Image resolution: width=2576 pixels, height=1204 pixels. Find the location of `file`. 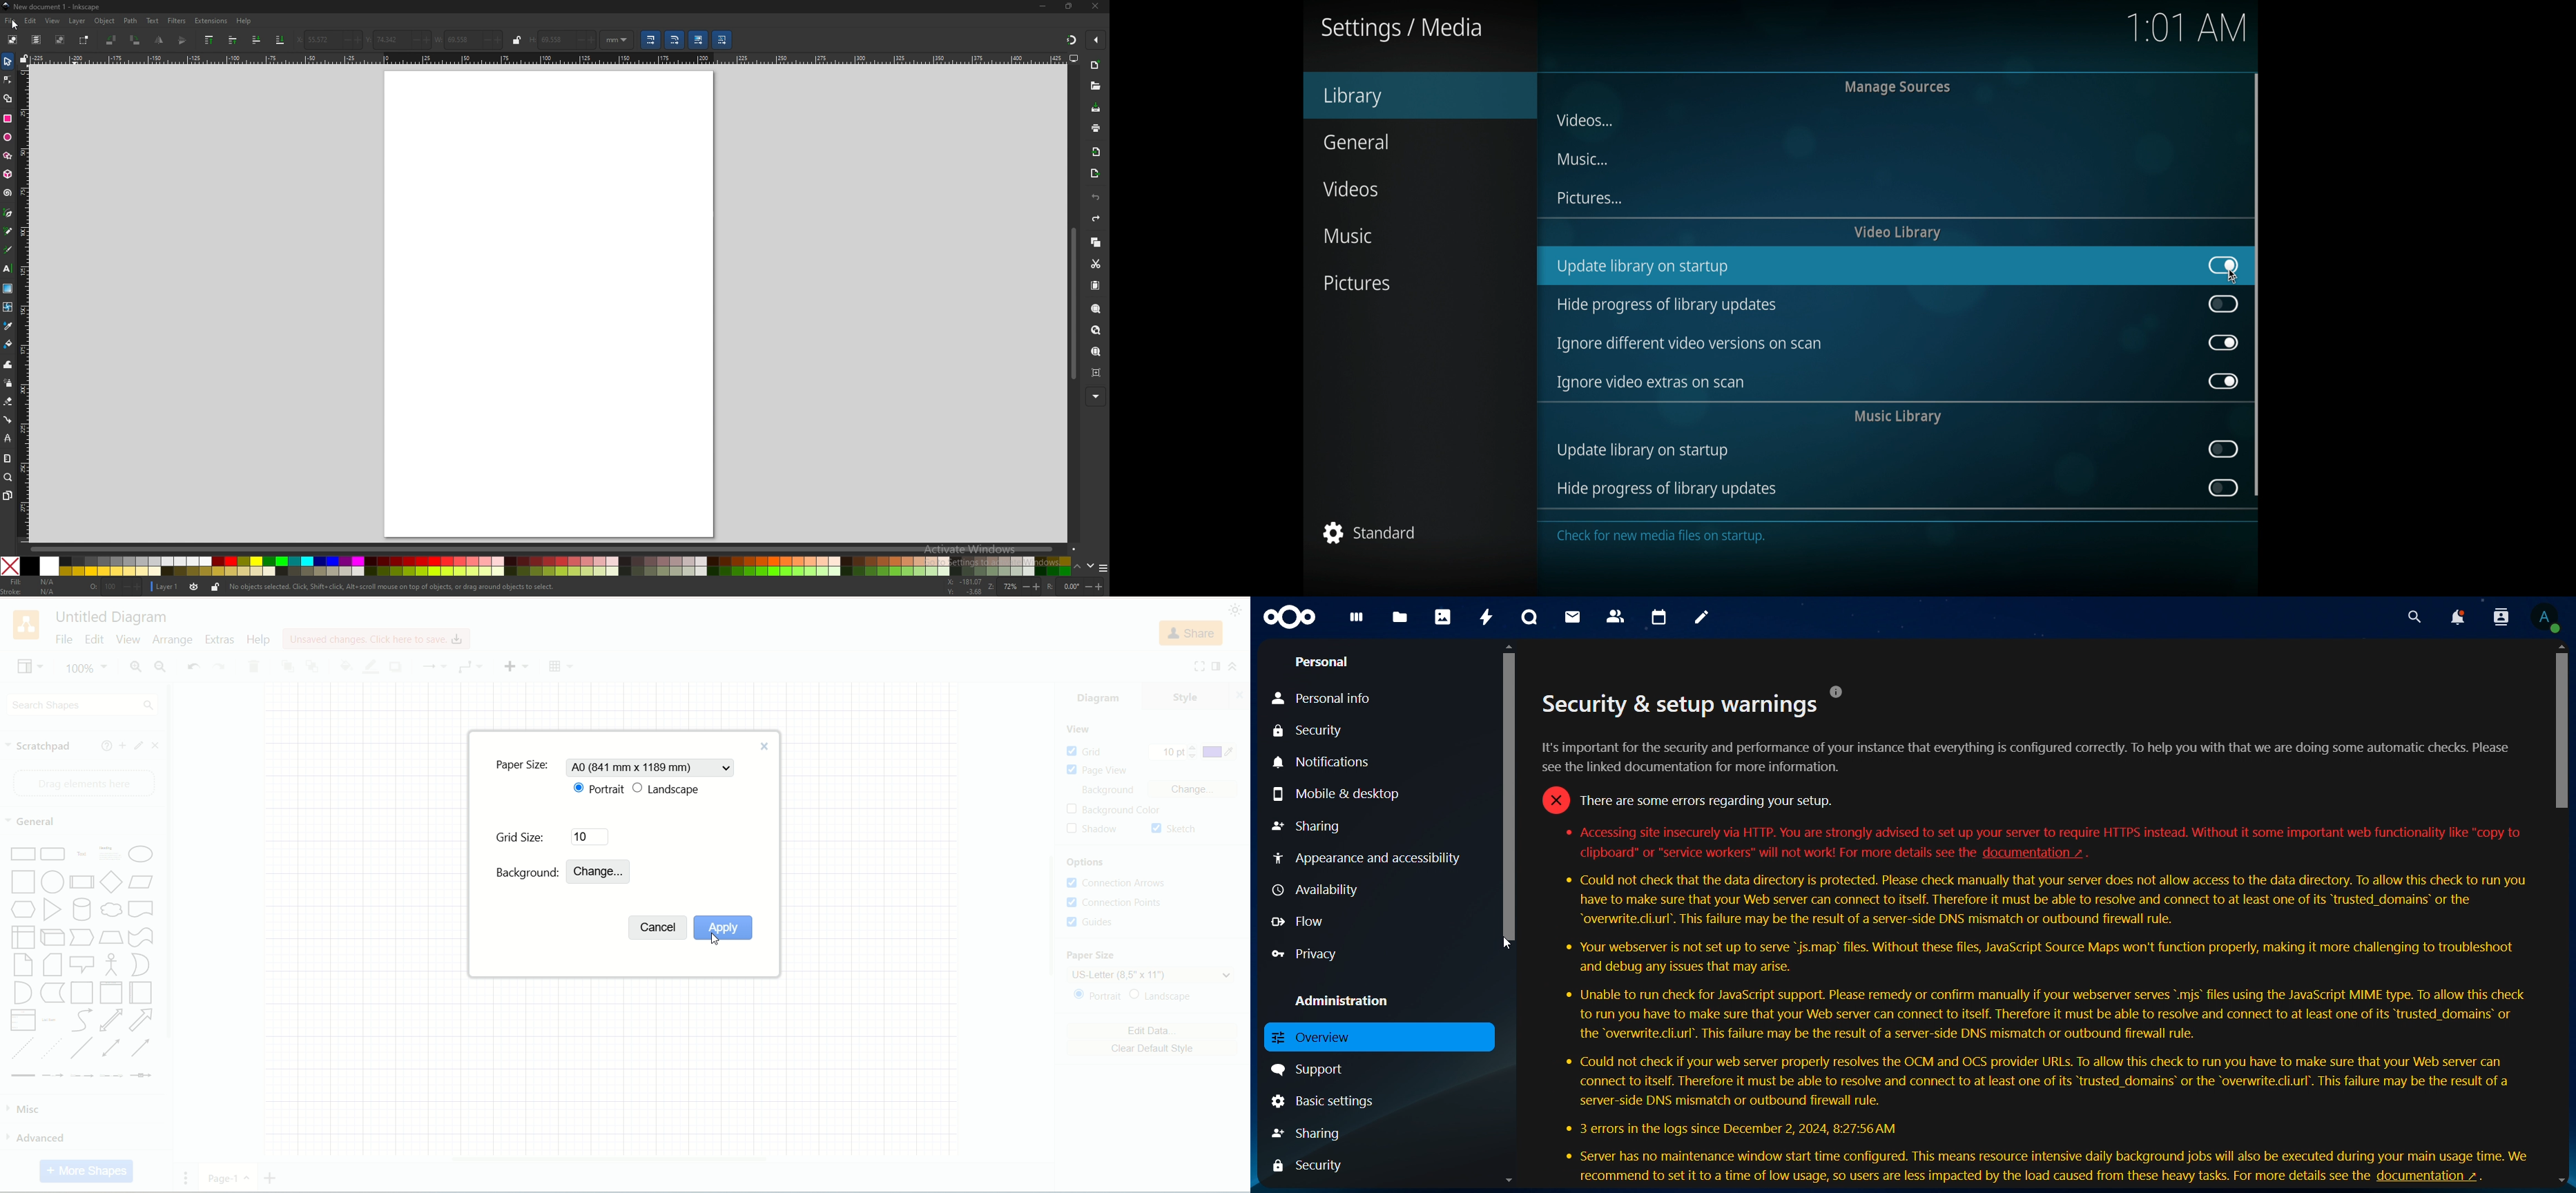

file is located at coordinates (11, 21).